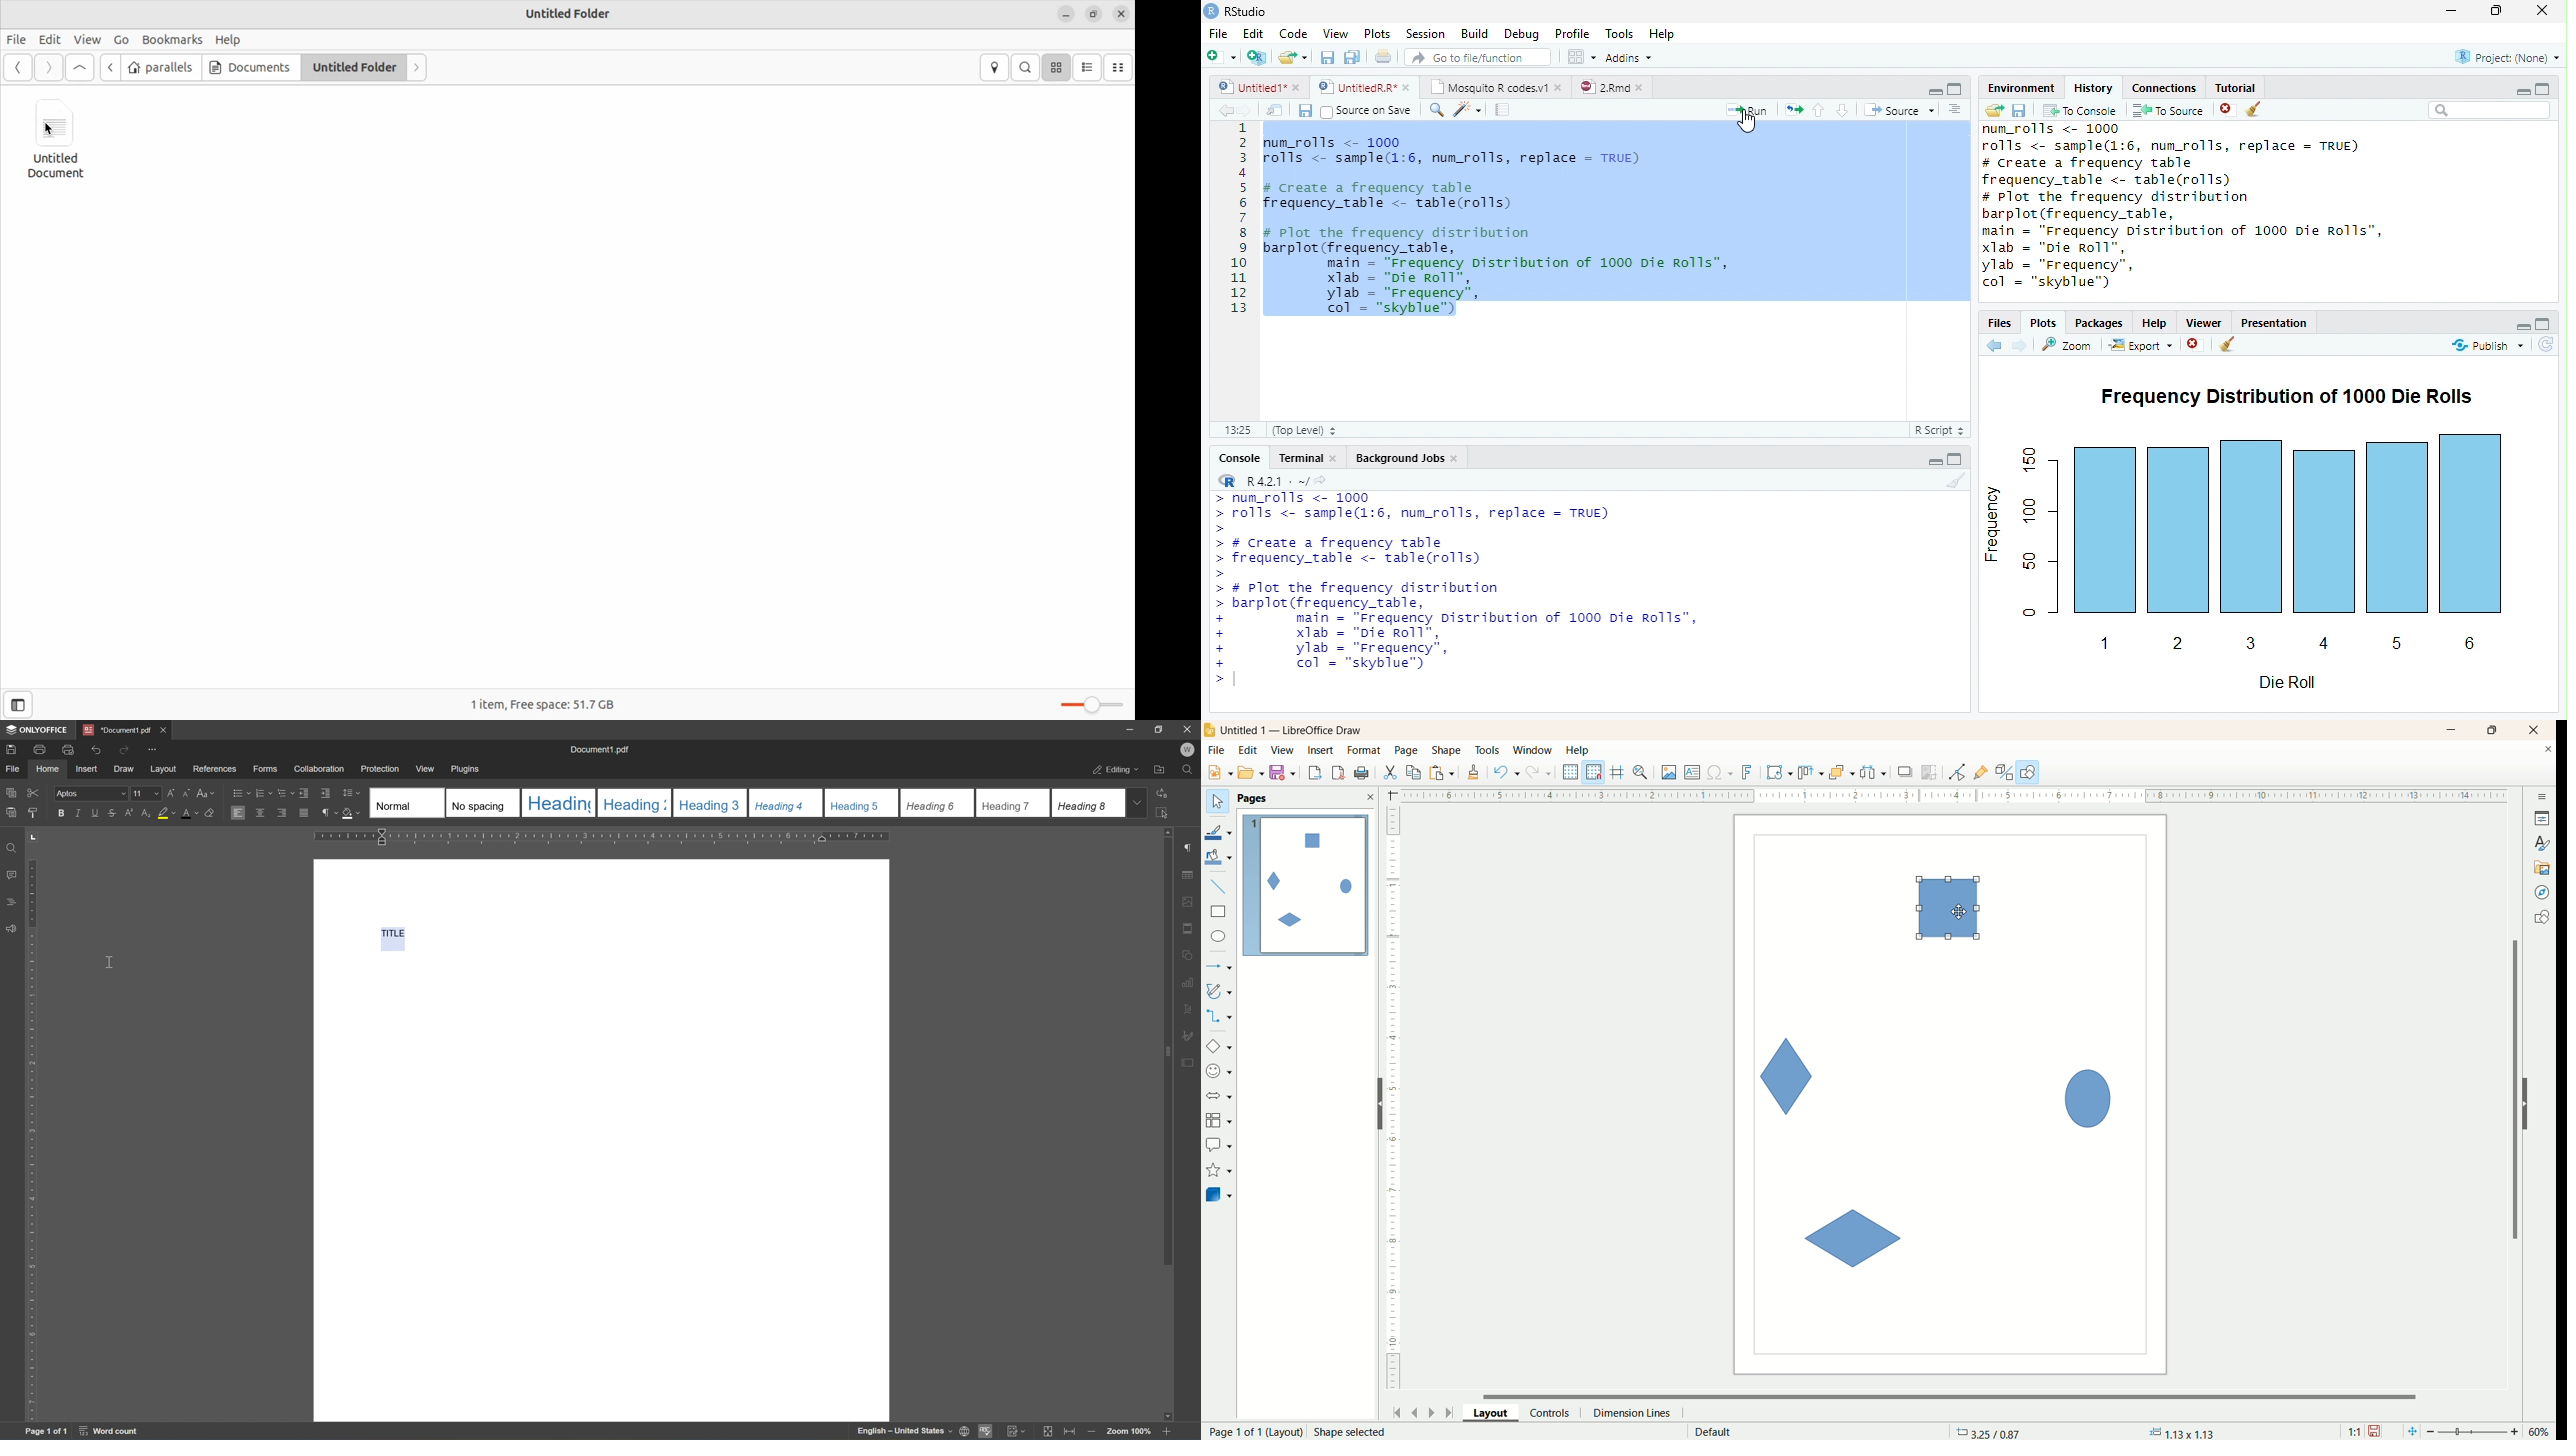 This screenshot has height=1456, width=2576. What do you see at coordinates (601, 836) in the screenshot?
I see `ruler` at bounding box center [601, 836].